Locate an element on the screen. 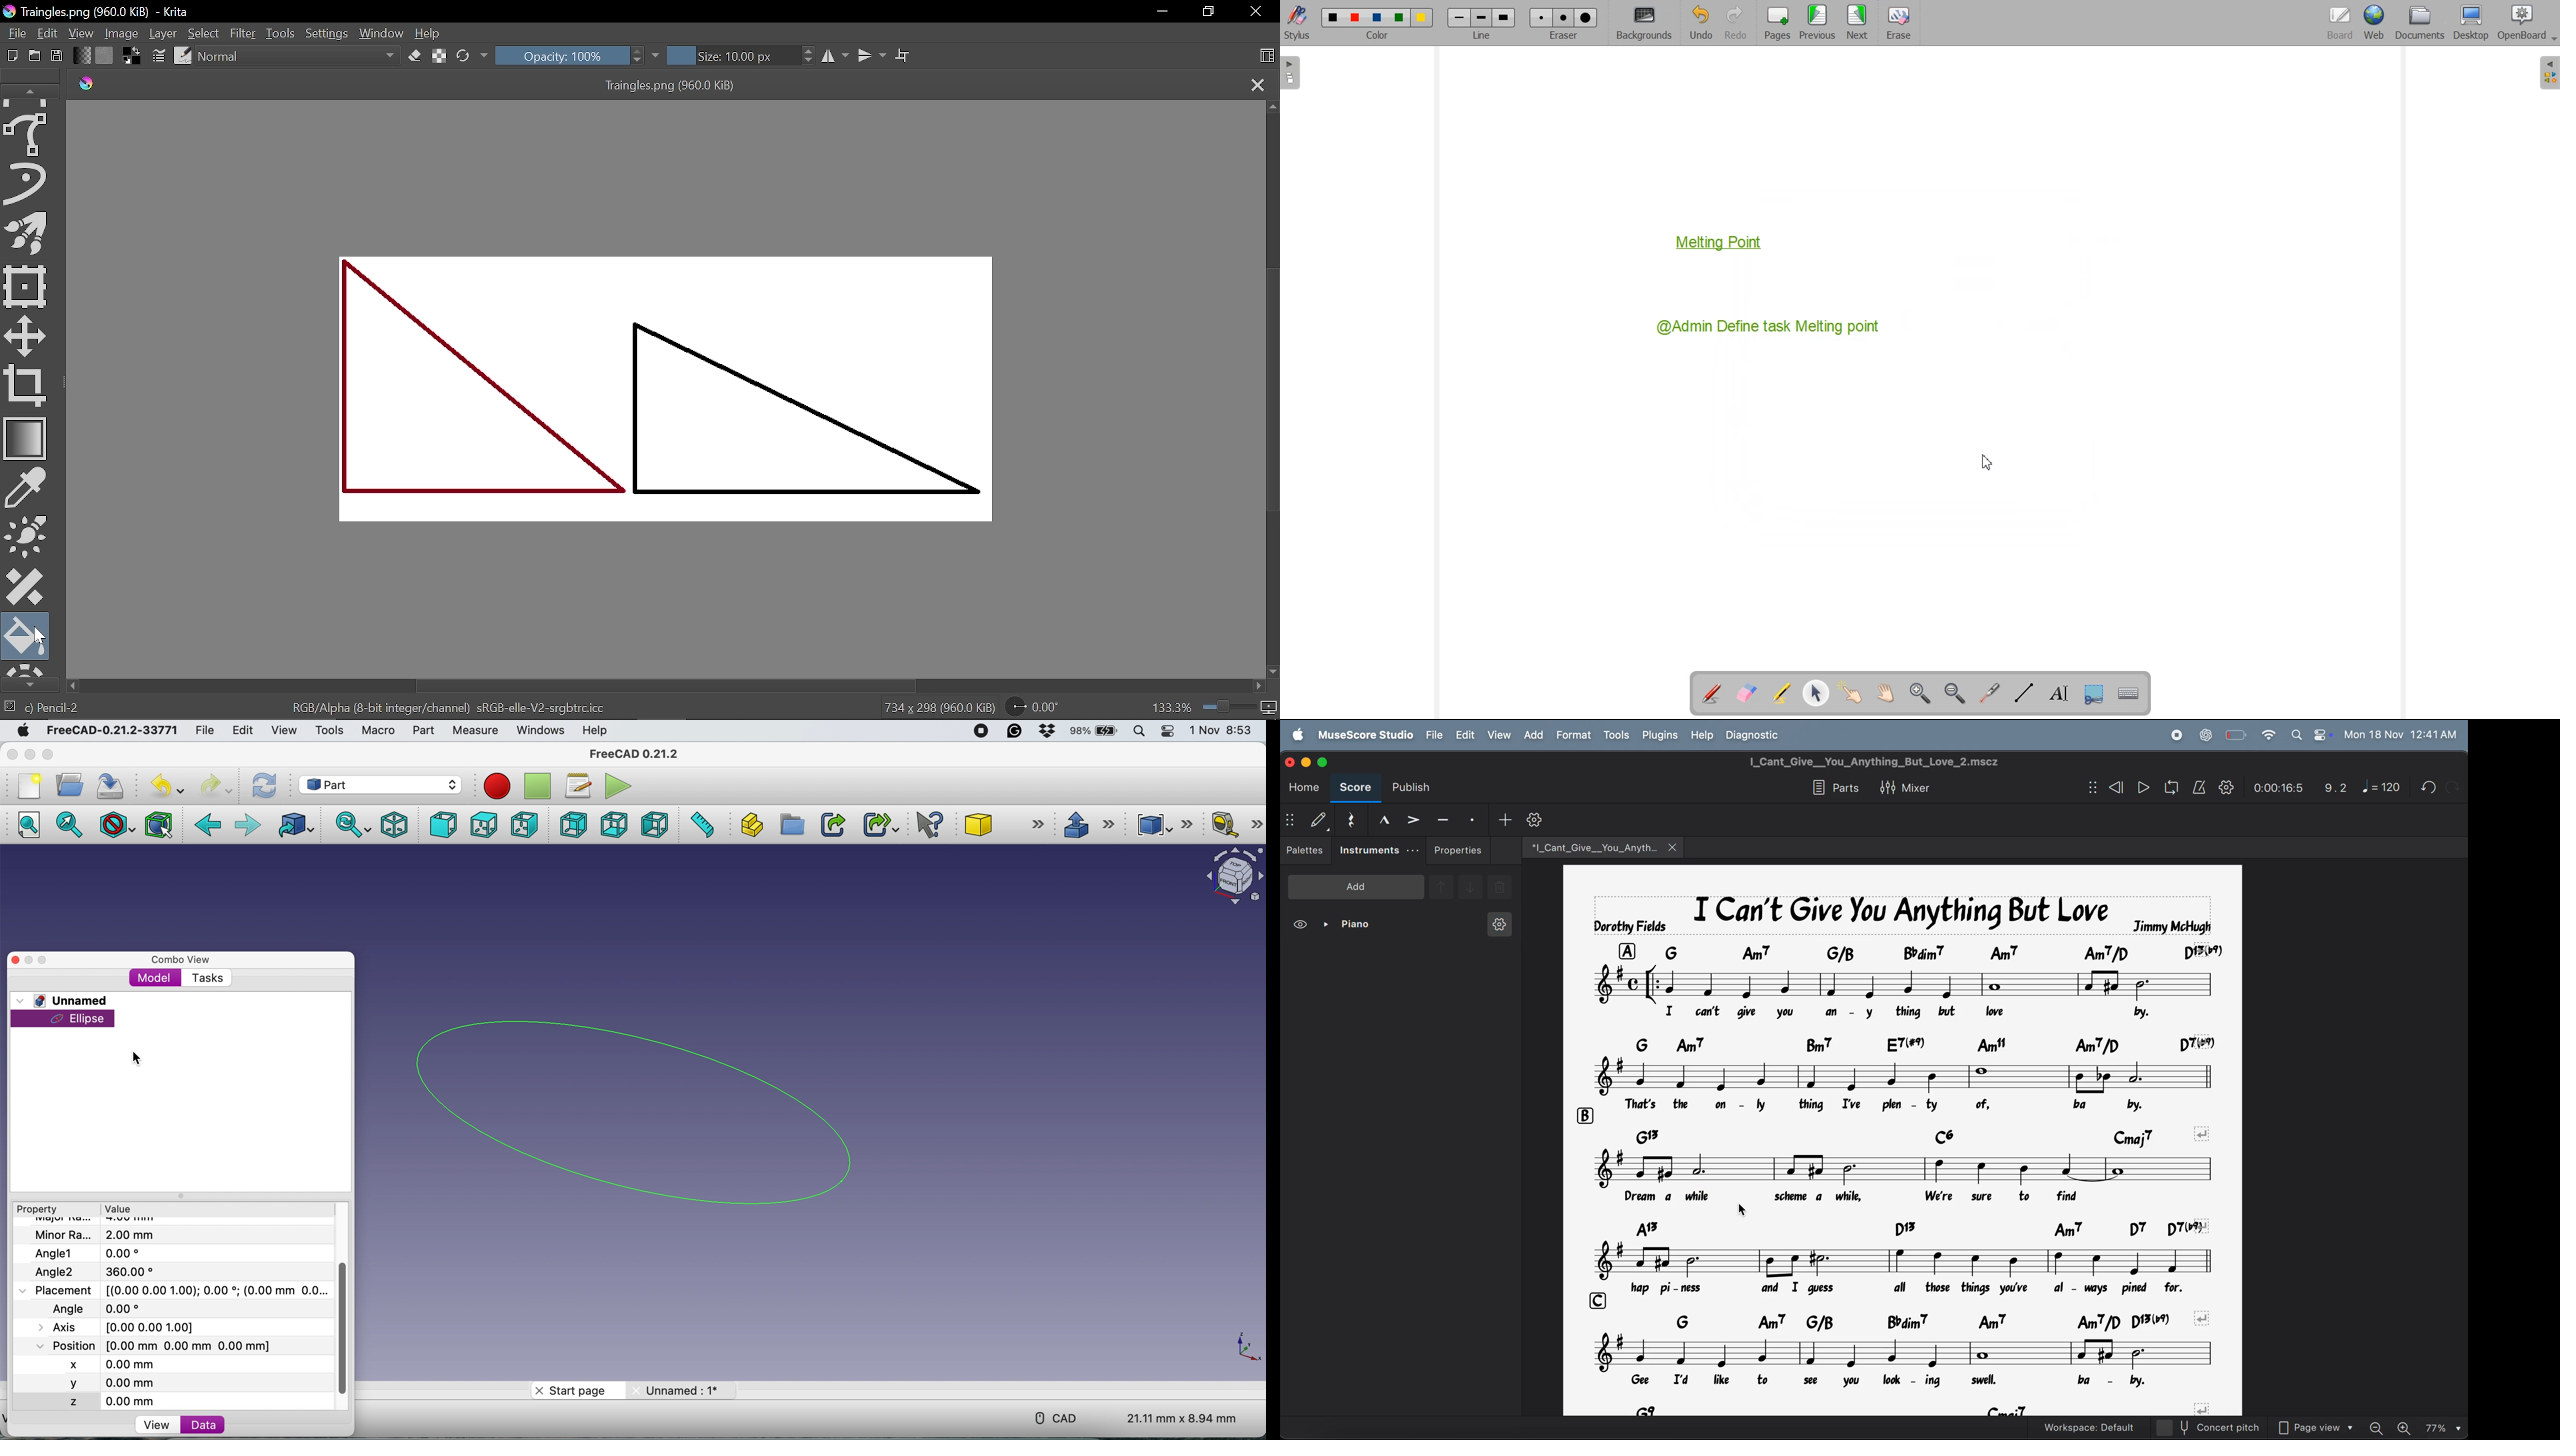 This screenshot has height=1456, width=2576. front is located at coordinates (445, 826).